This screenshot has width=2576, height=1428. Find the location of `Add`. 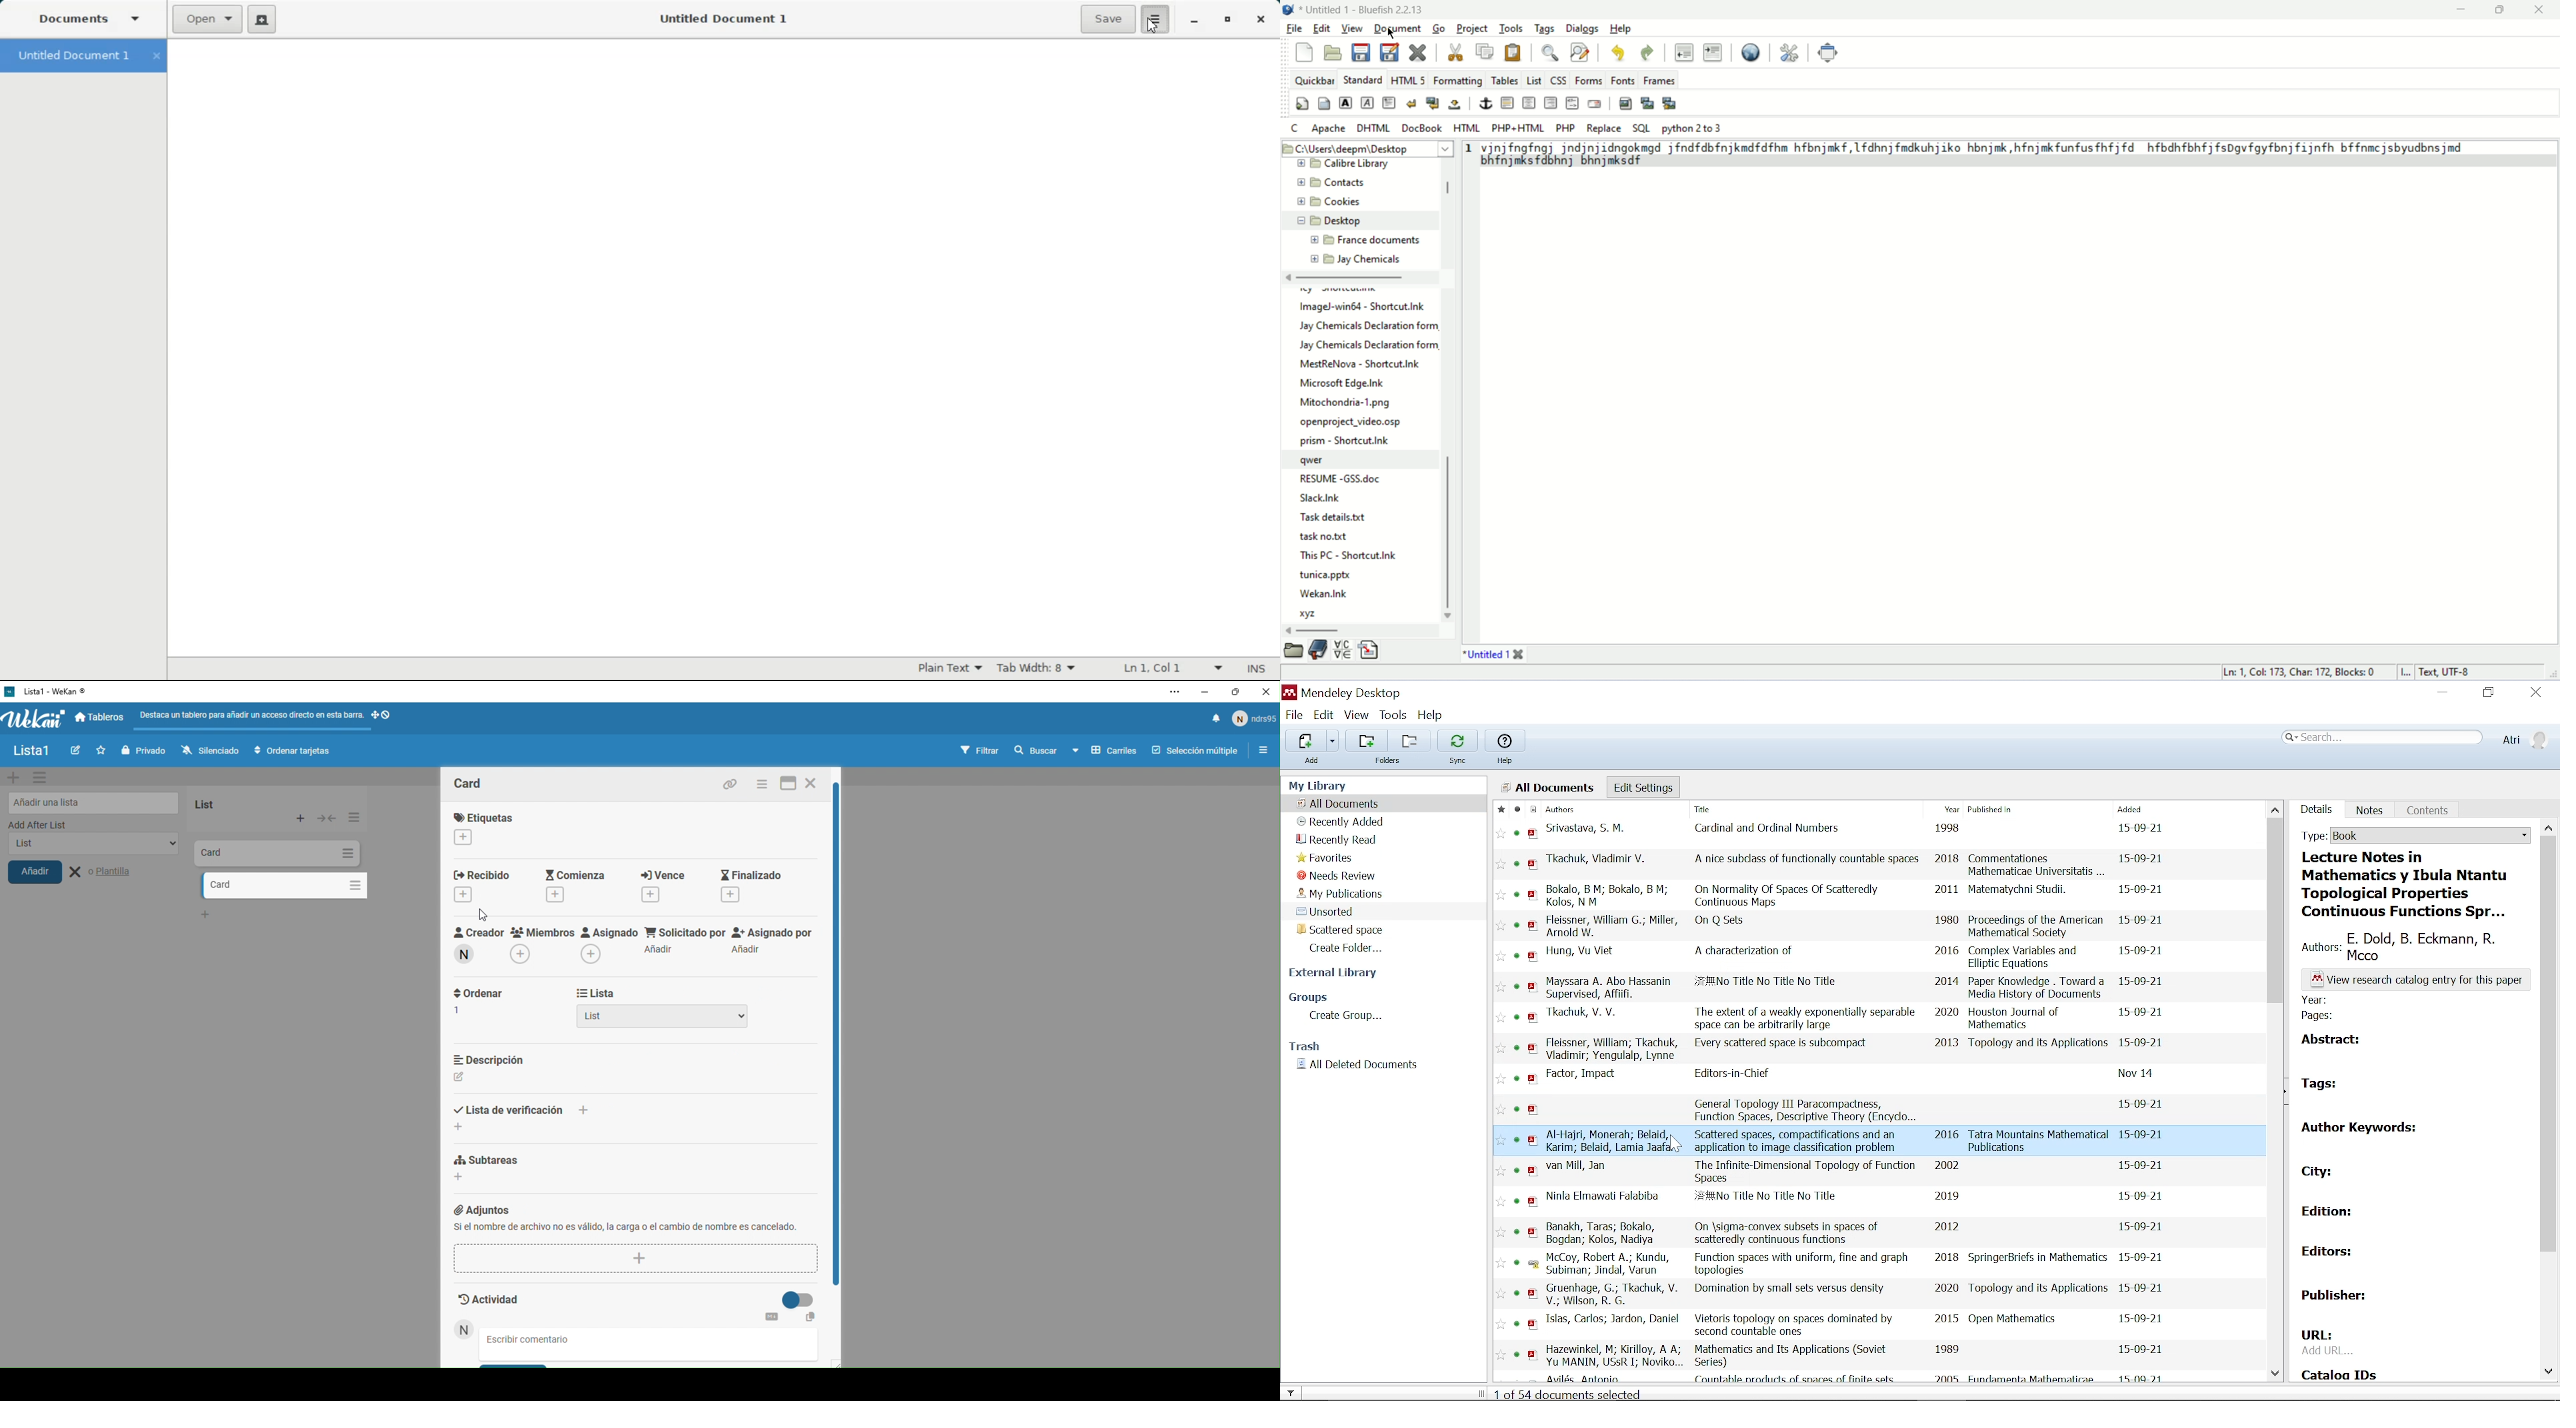

Add is located at coordinates (302, 818).